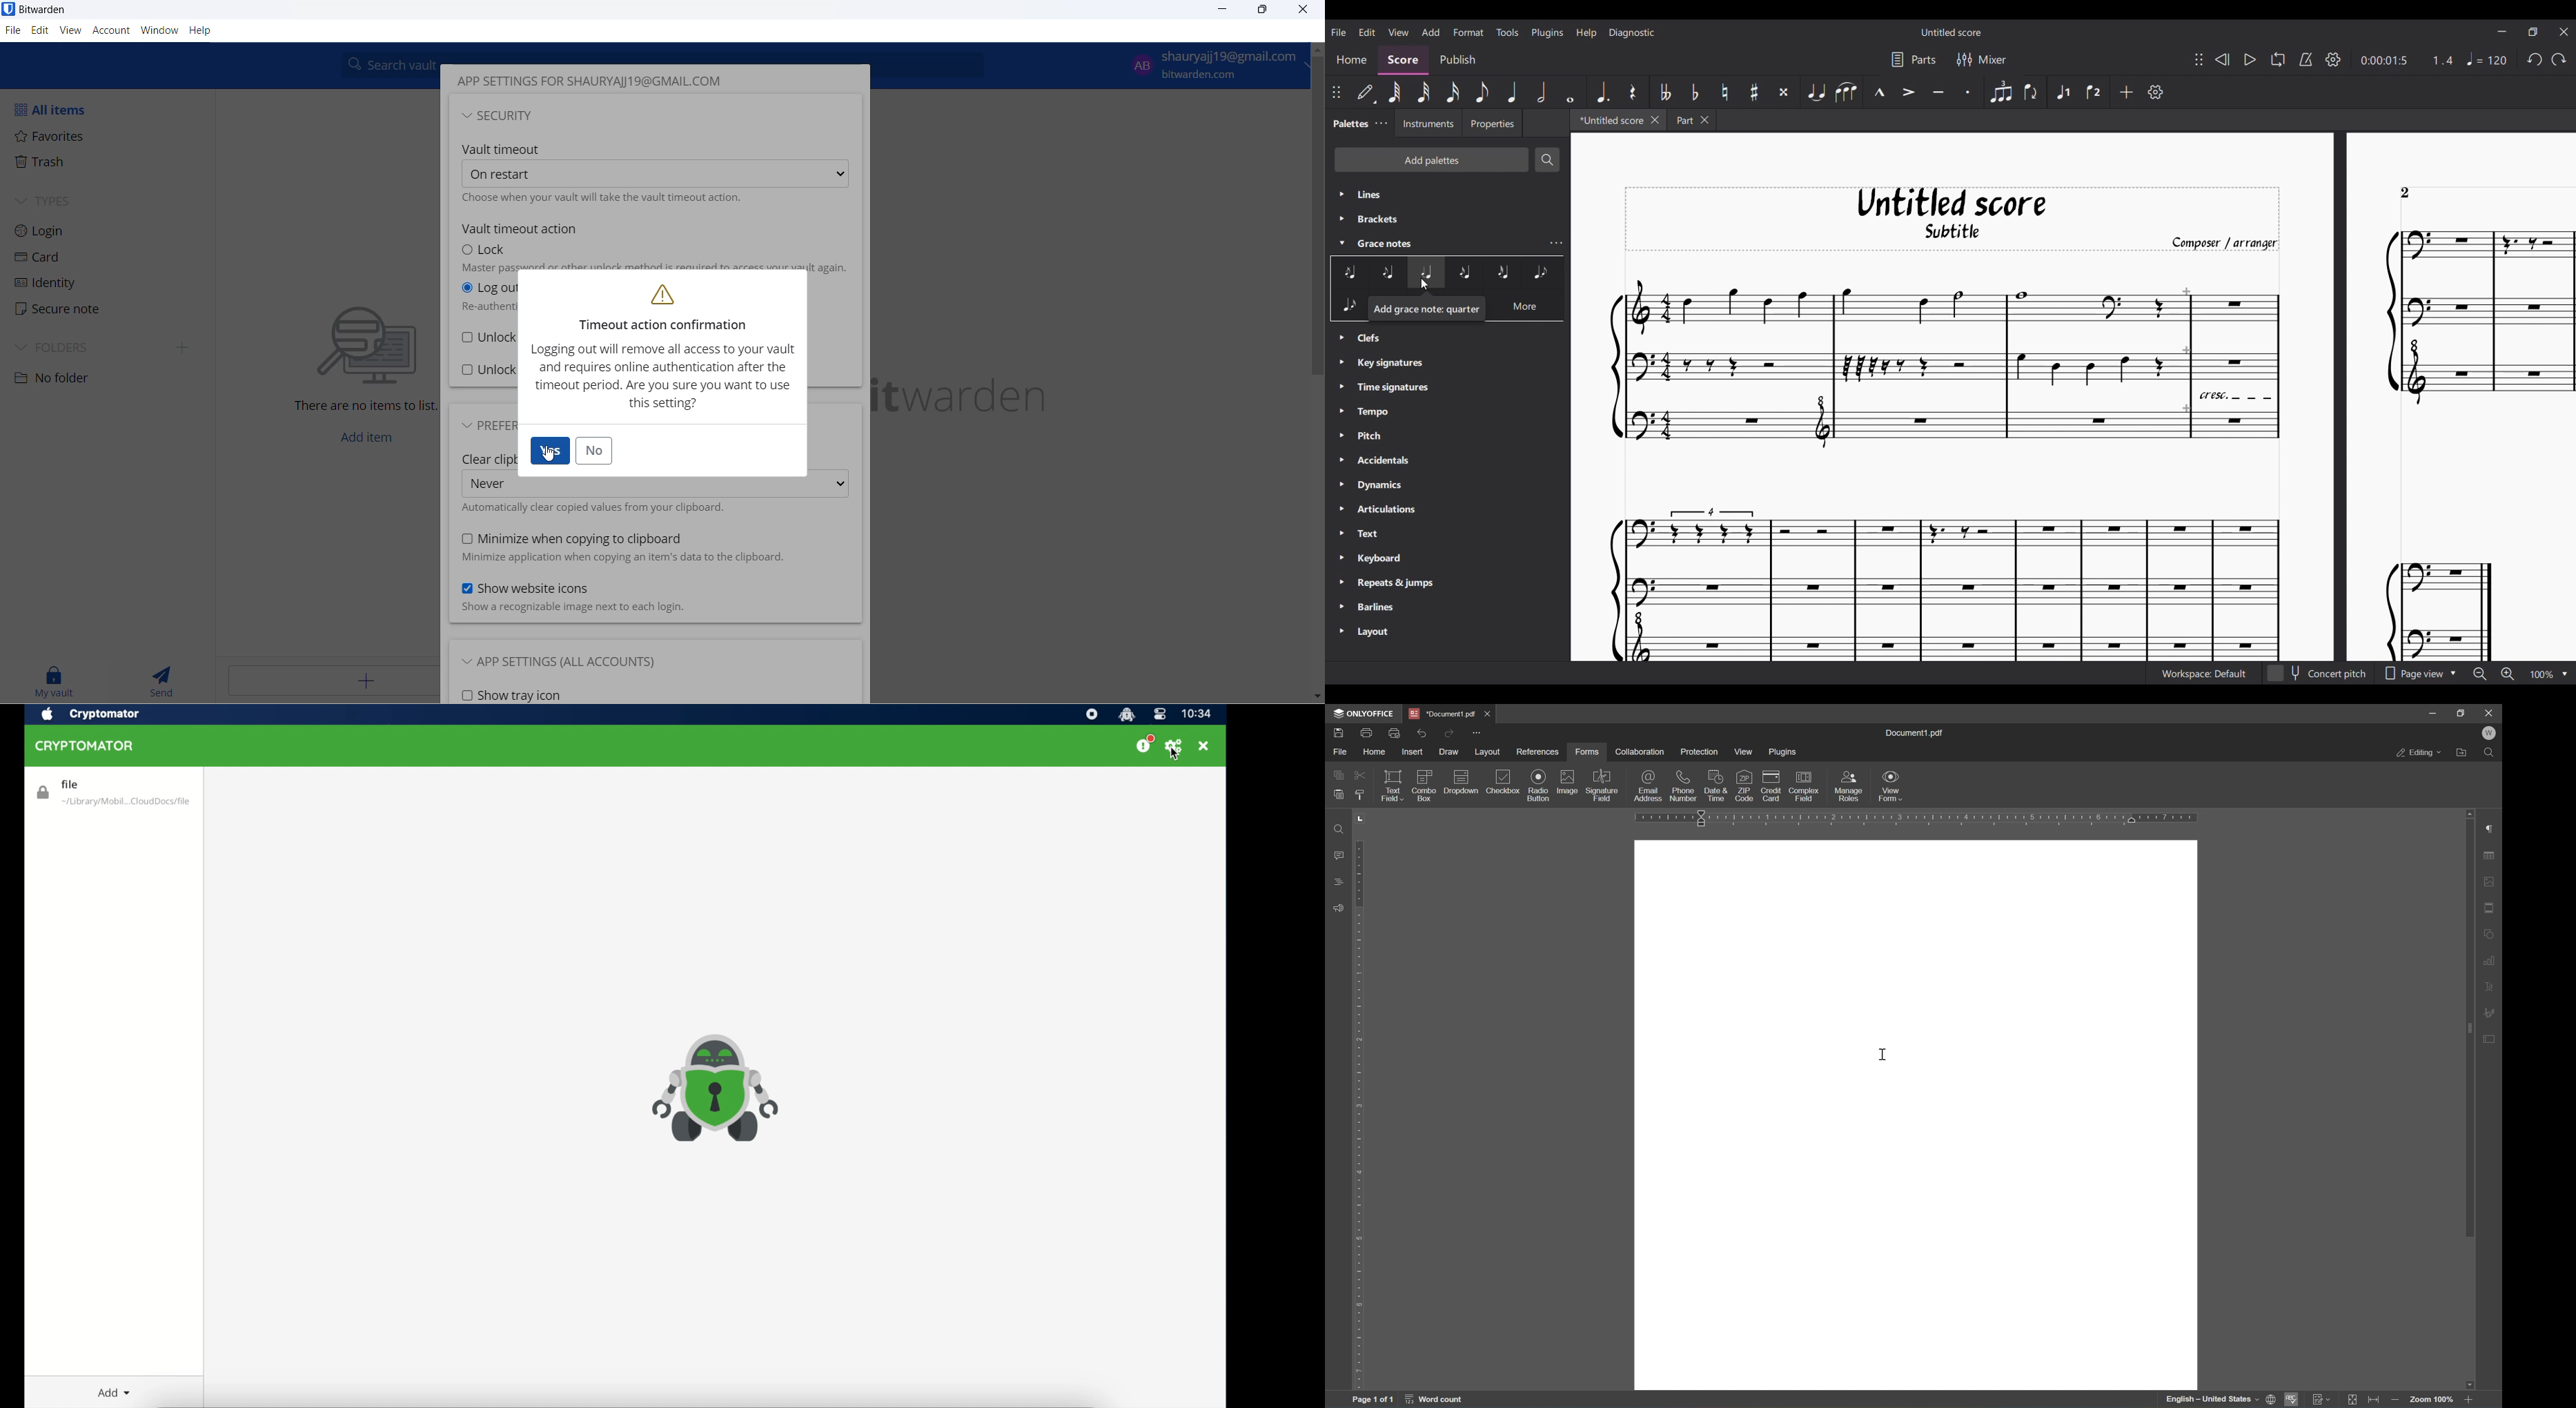 This screenshot has height=1428, width=2576. What do you see at coordinates (1654, 120) in the screenshot?
I see `Close current tab` at bounding box center [1654, 120].